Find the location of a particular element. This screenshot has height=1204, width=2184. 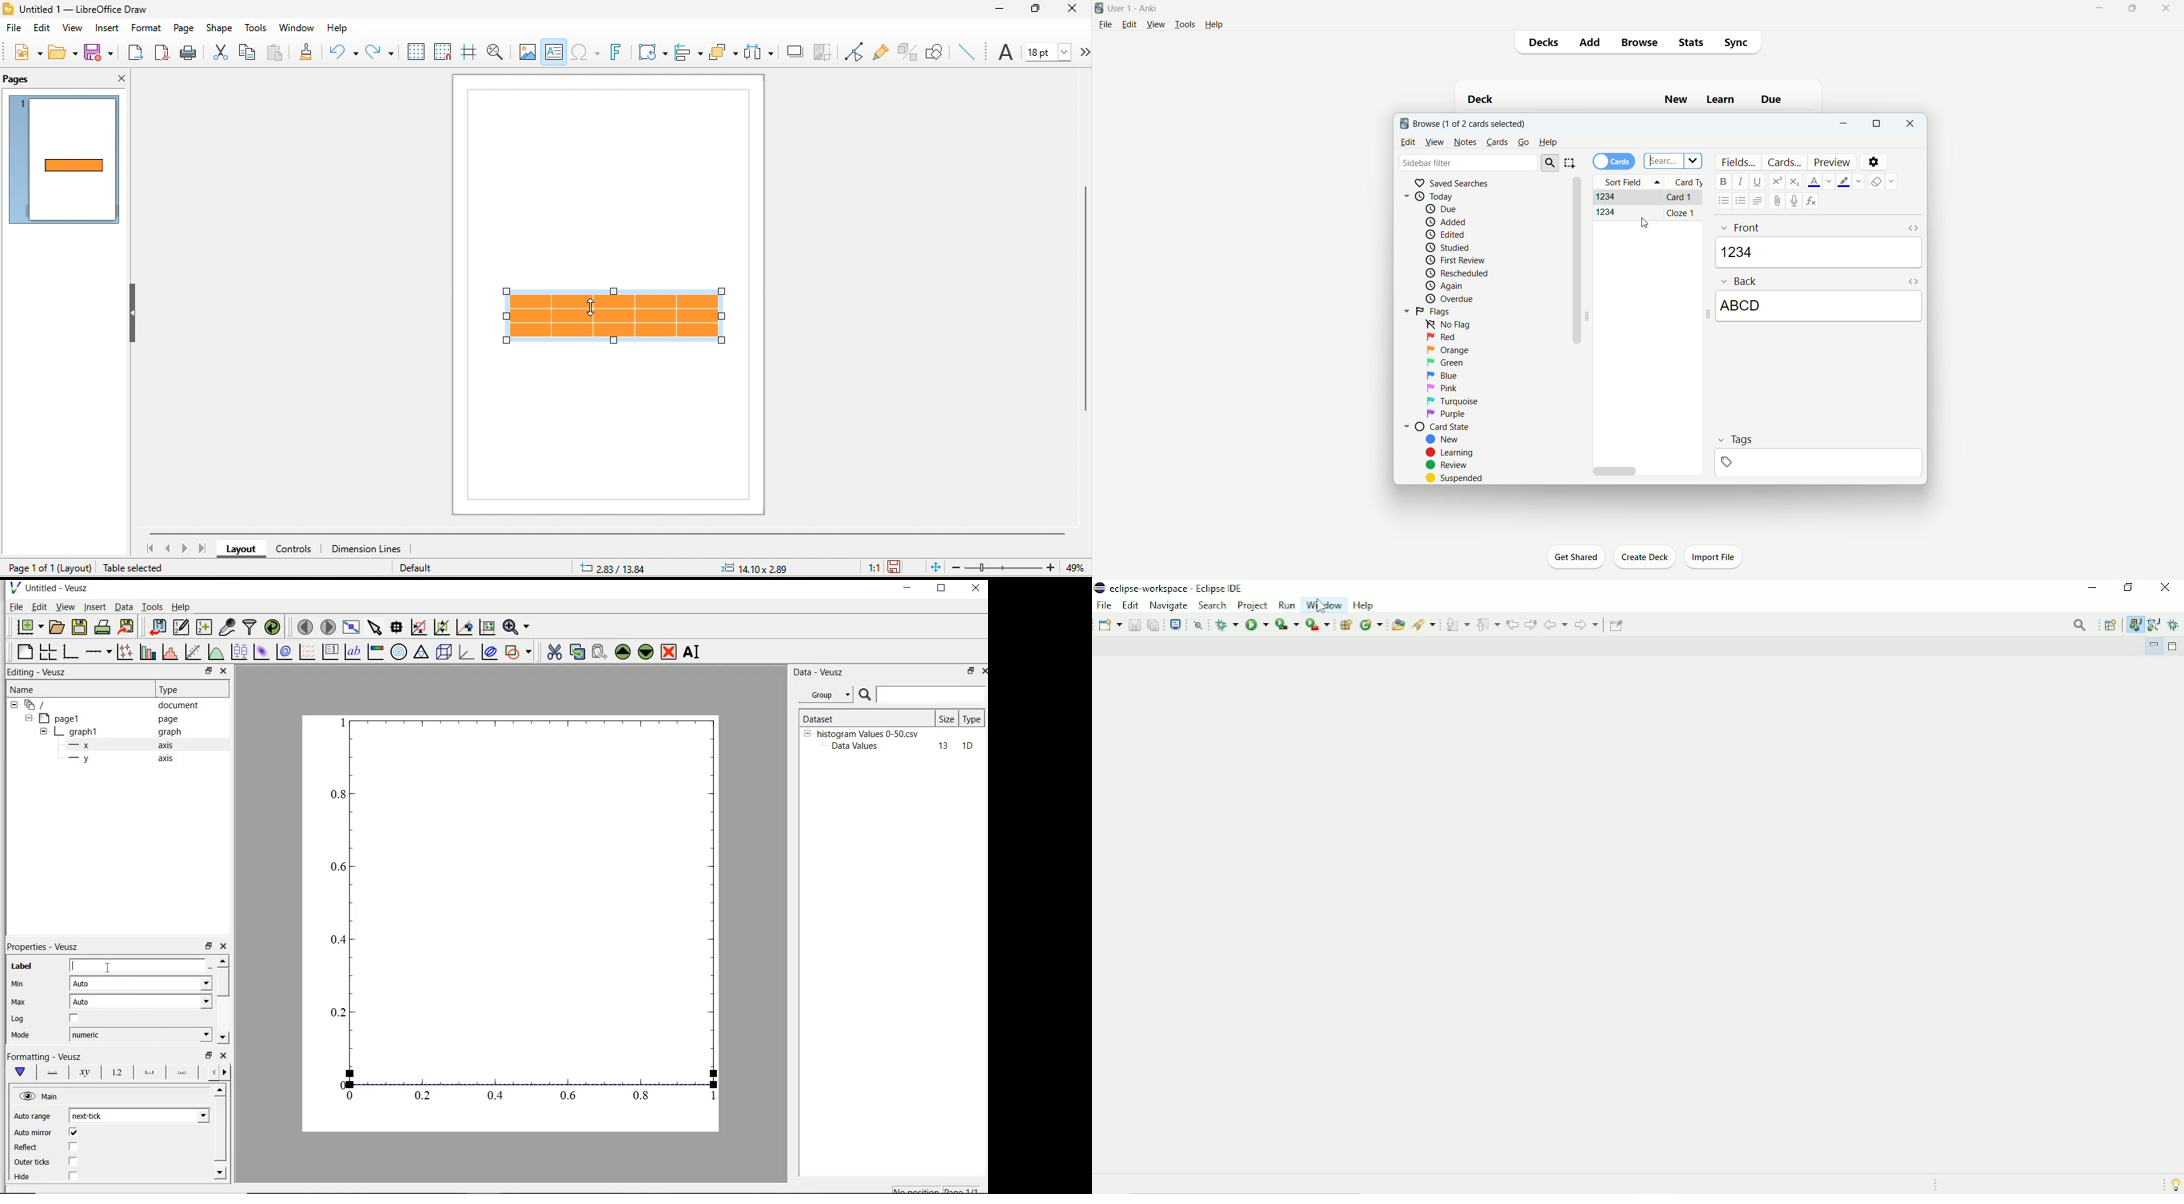

controls is located at coordinates (297, 548).